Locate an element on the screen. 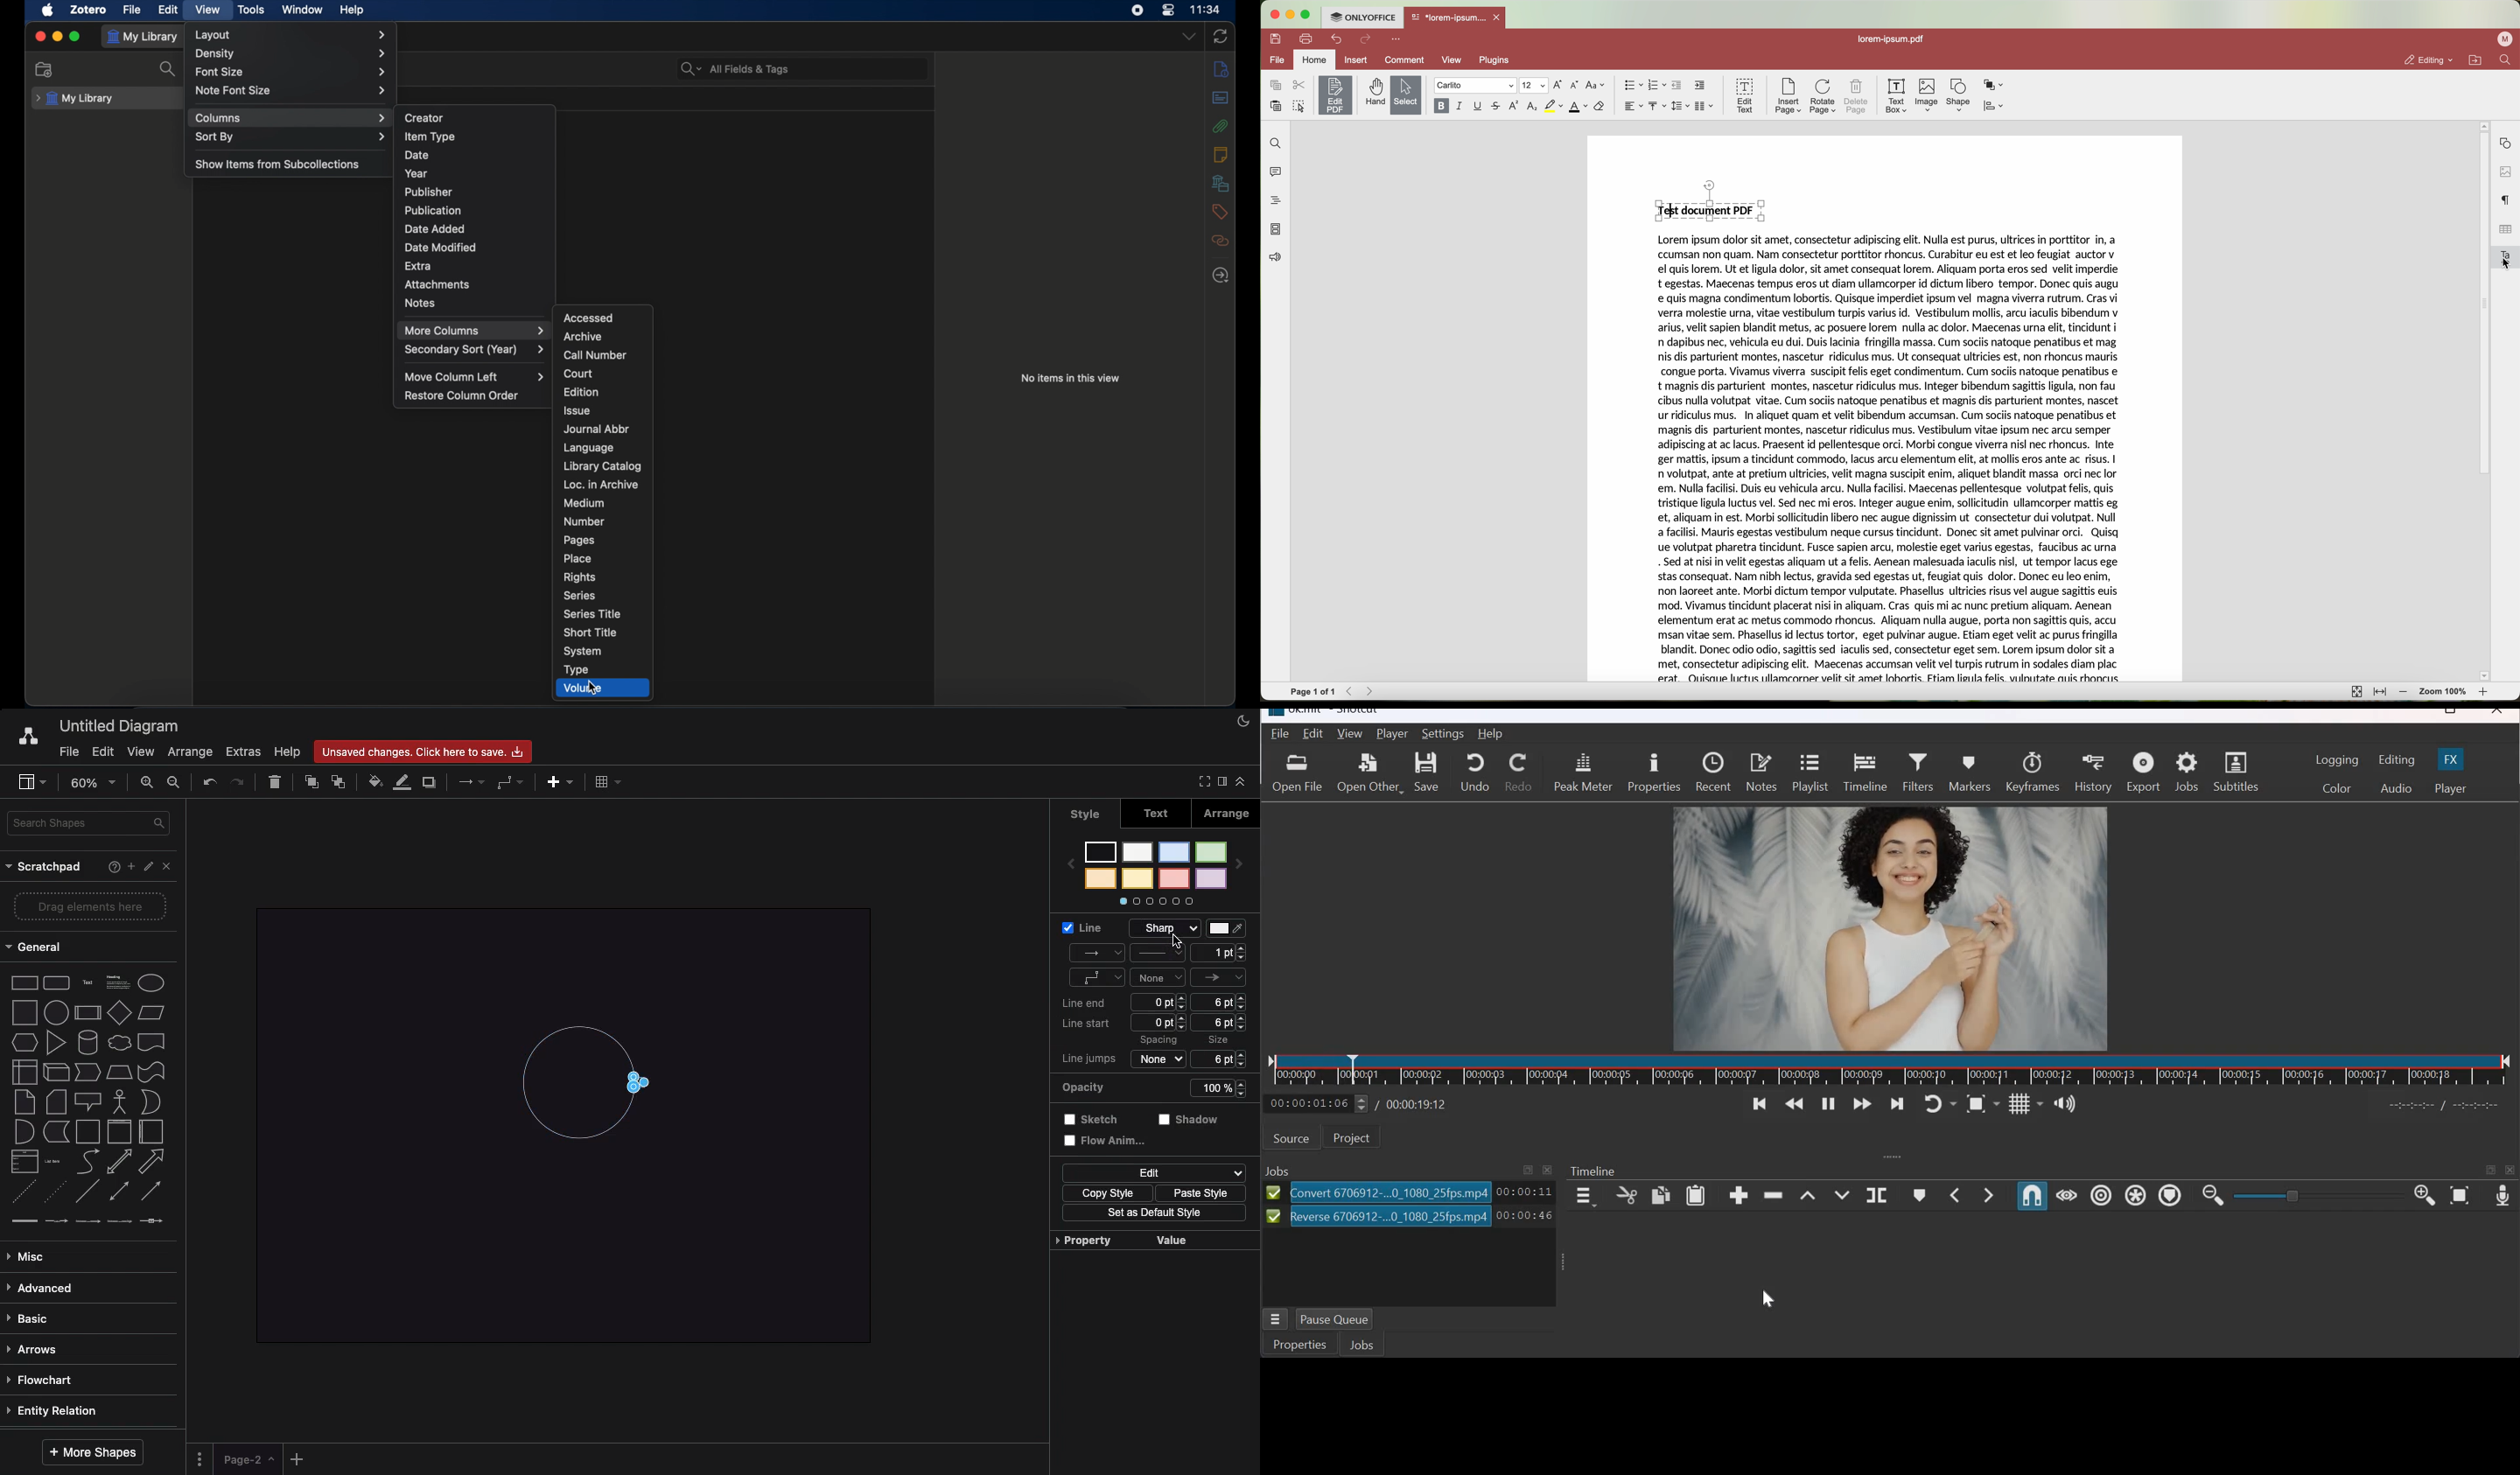 This screenshot has width=2520, height=1484. Show the volume control is located at coordinates (2067, 1102).